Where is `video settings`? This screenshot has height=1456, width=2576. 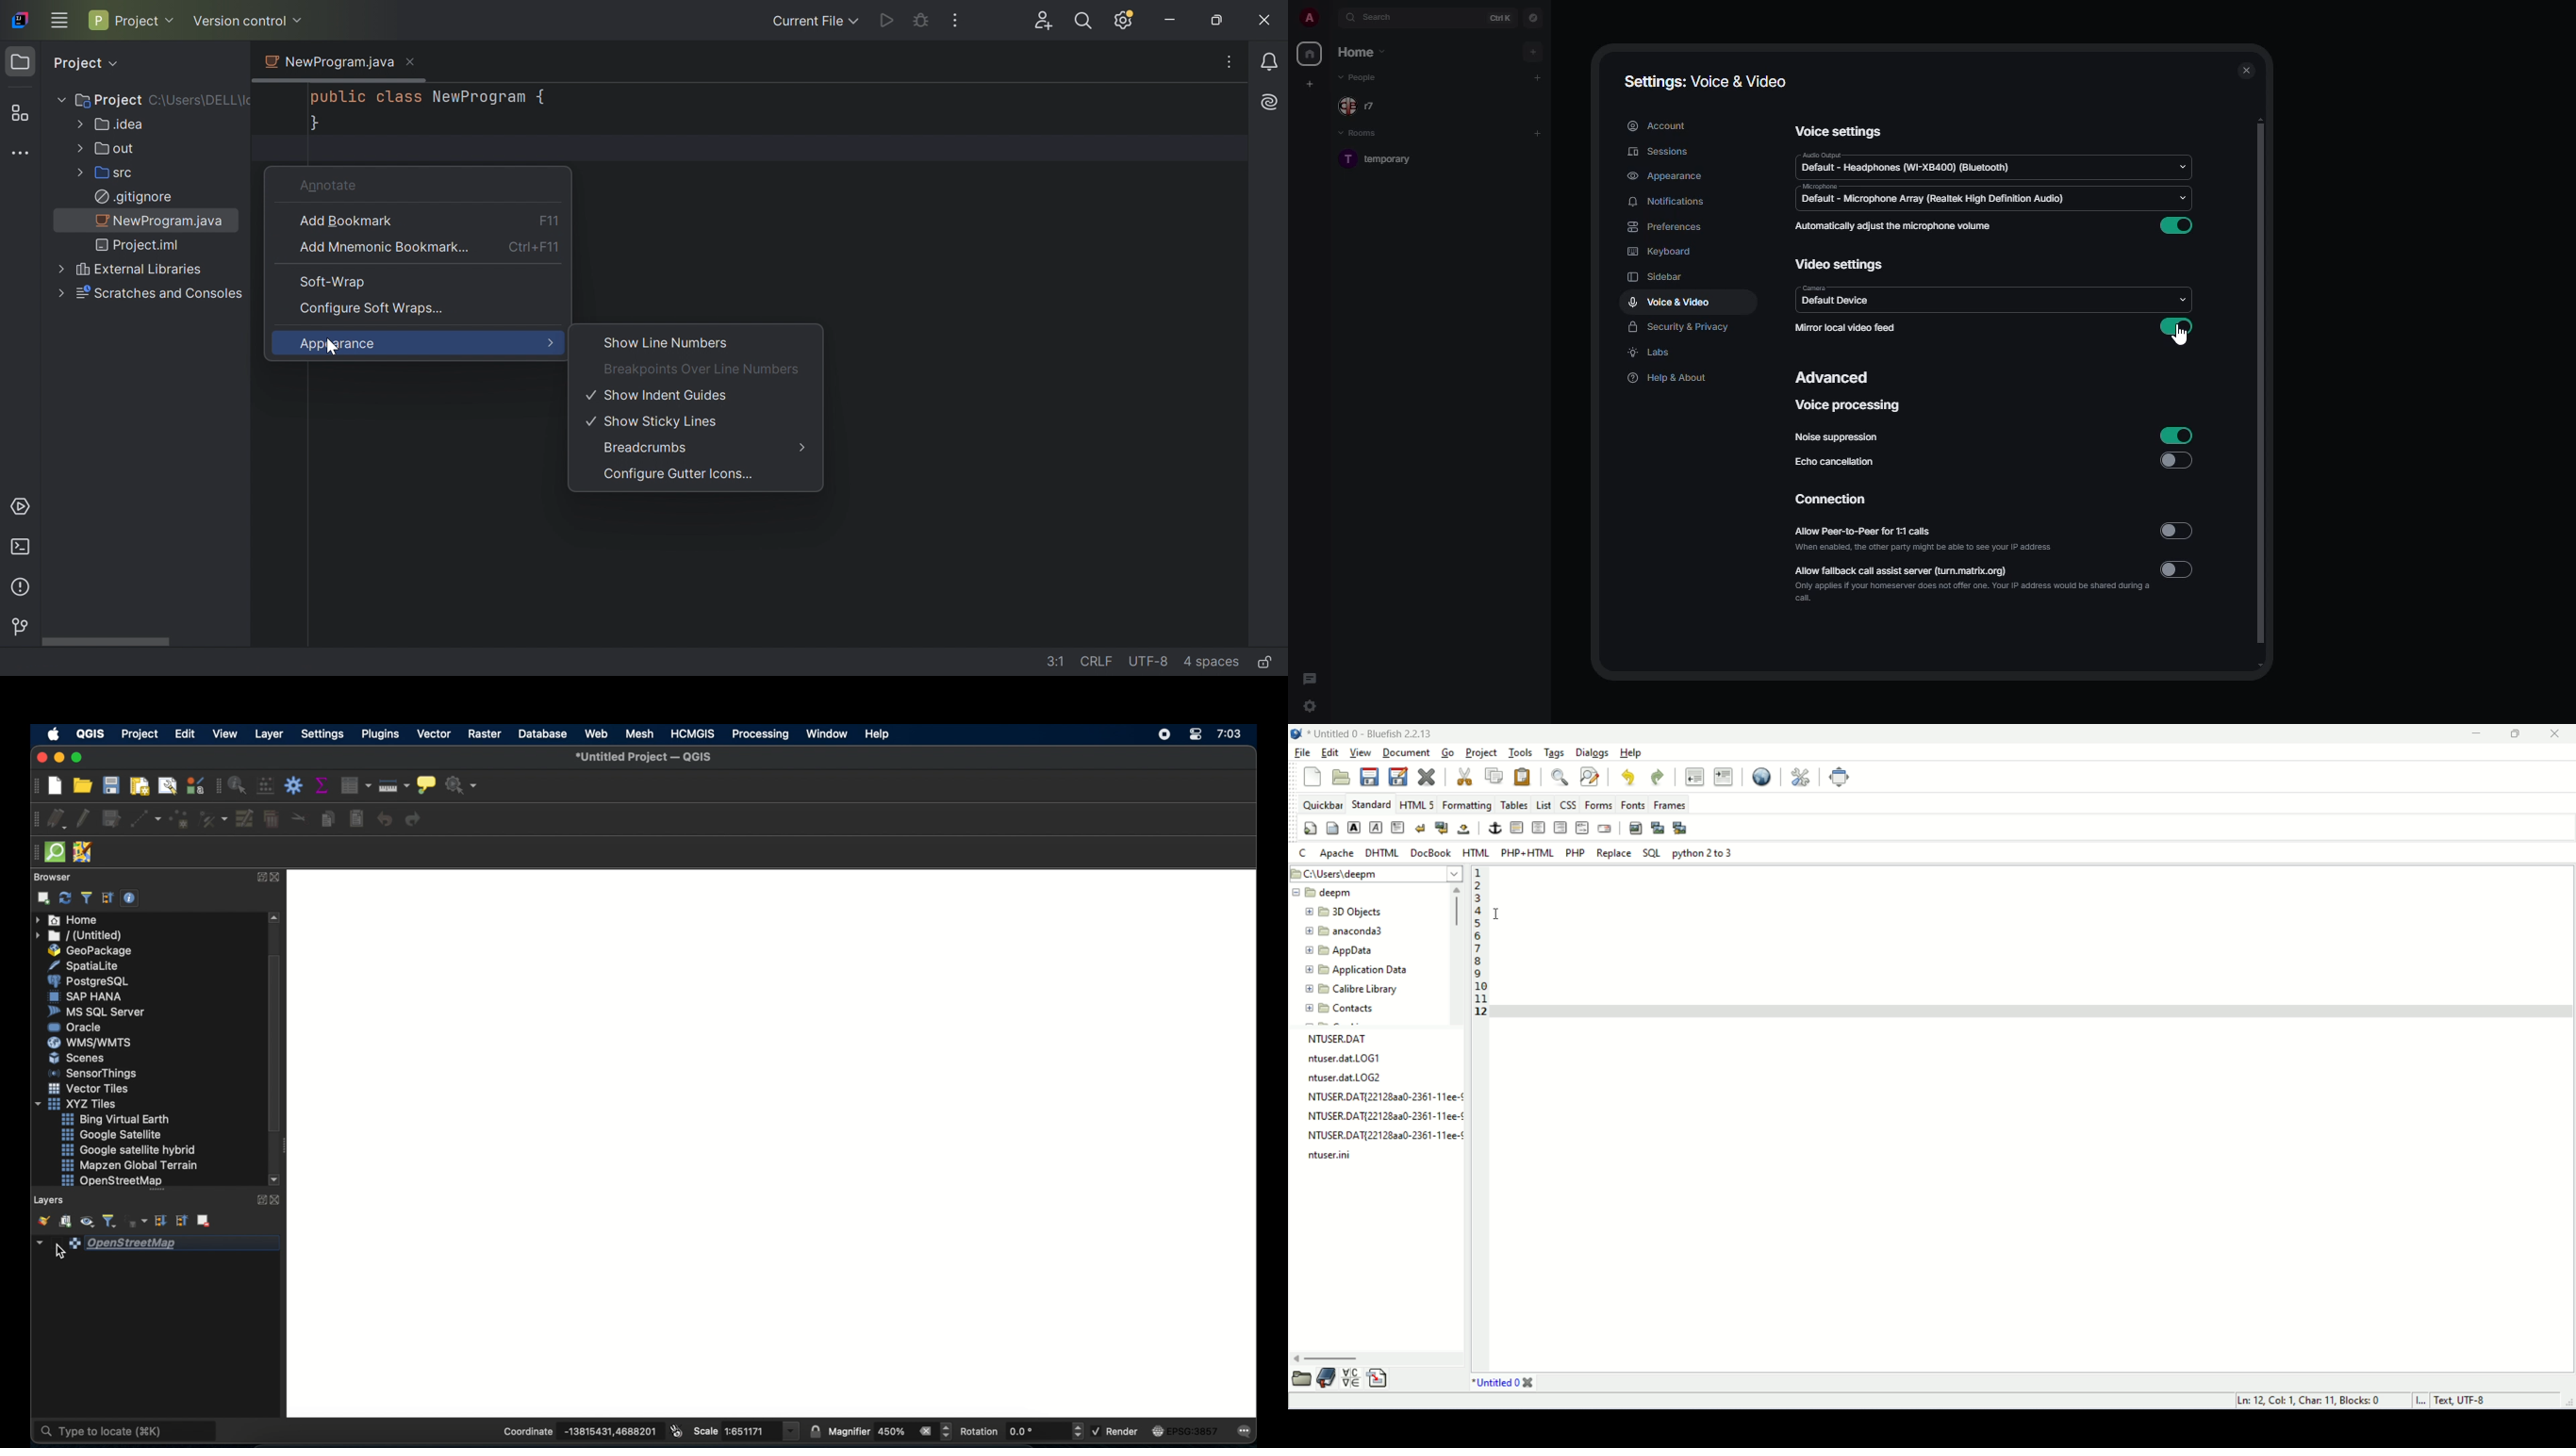 video settings is located at coordinates (1841, 263).